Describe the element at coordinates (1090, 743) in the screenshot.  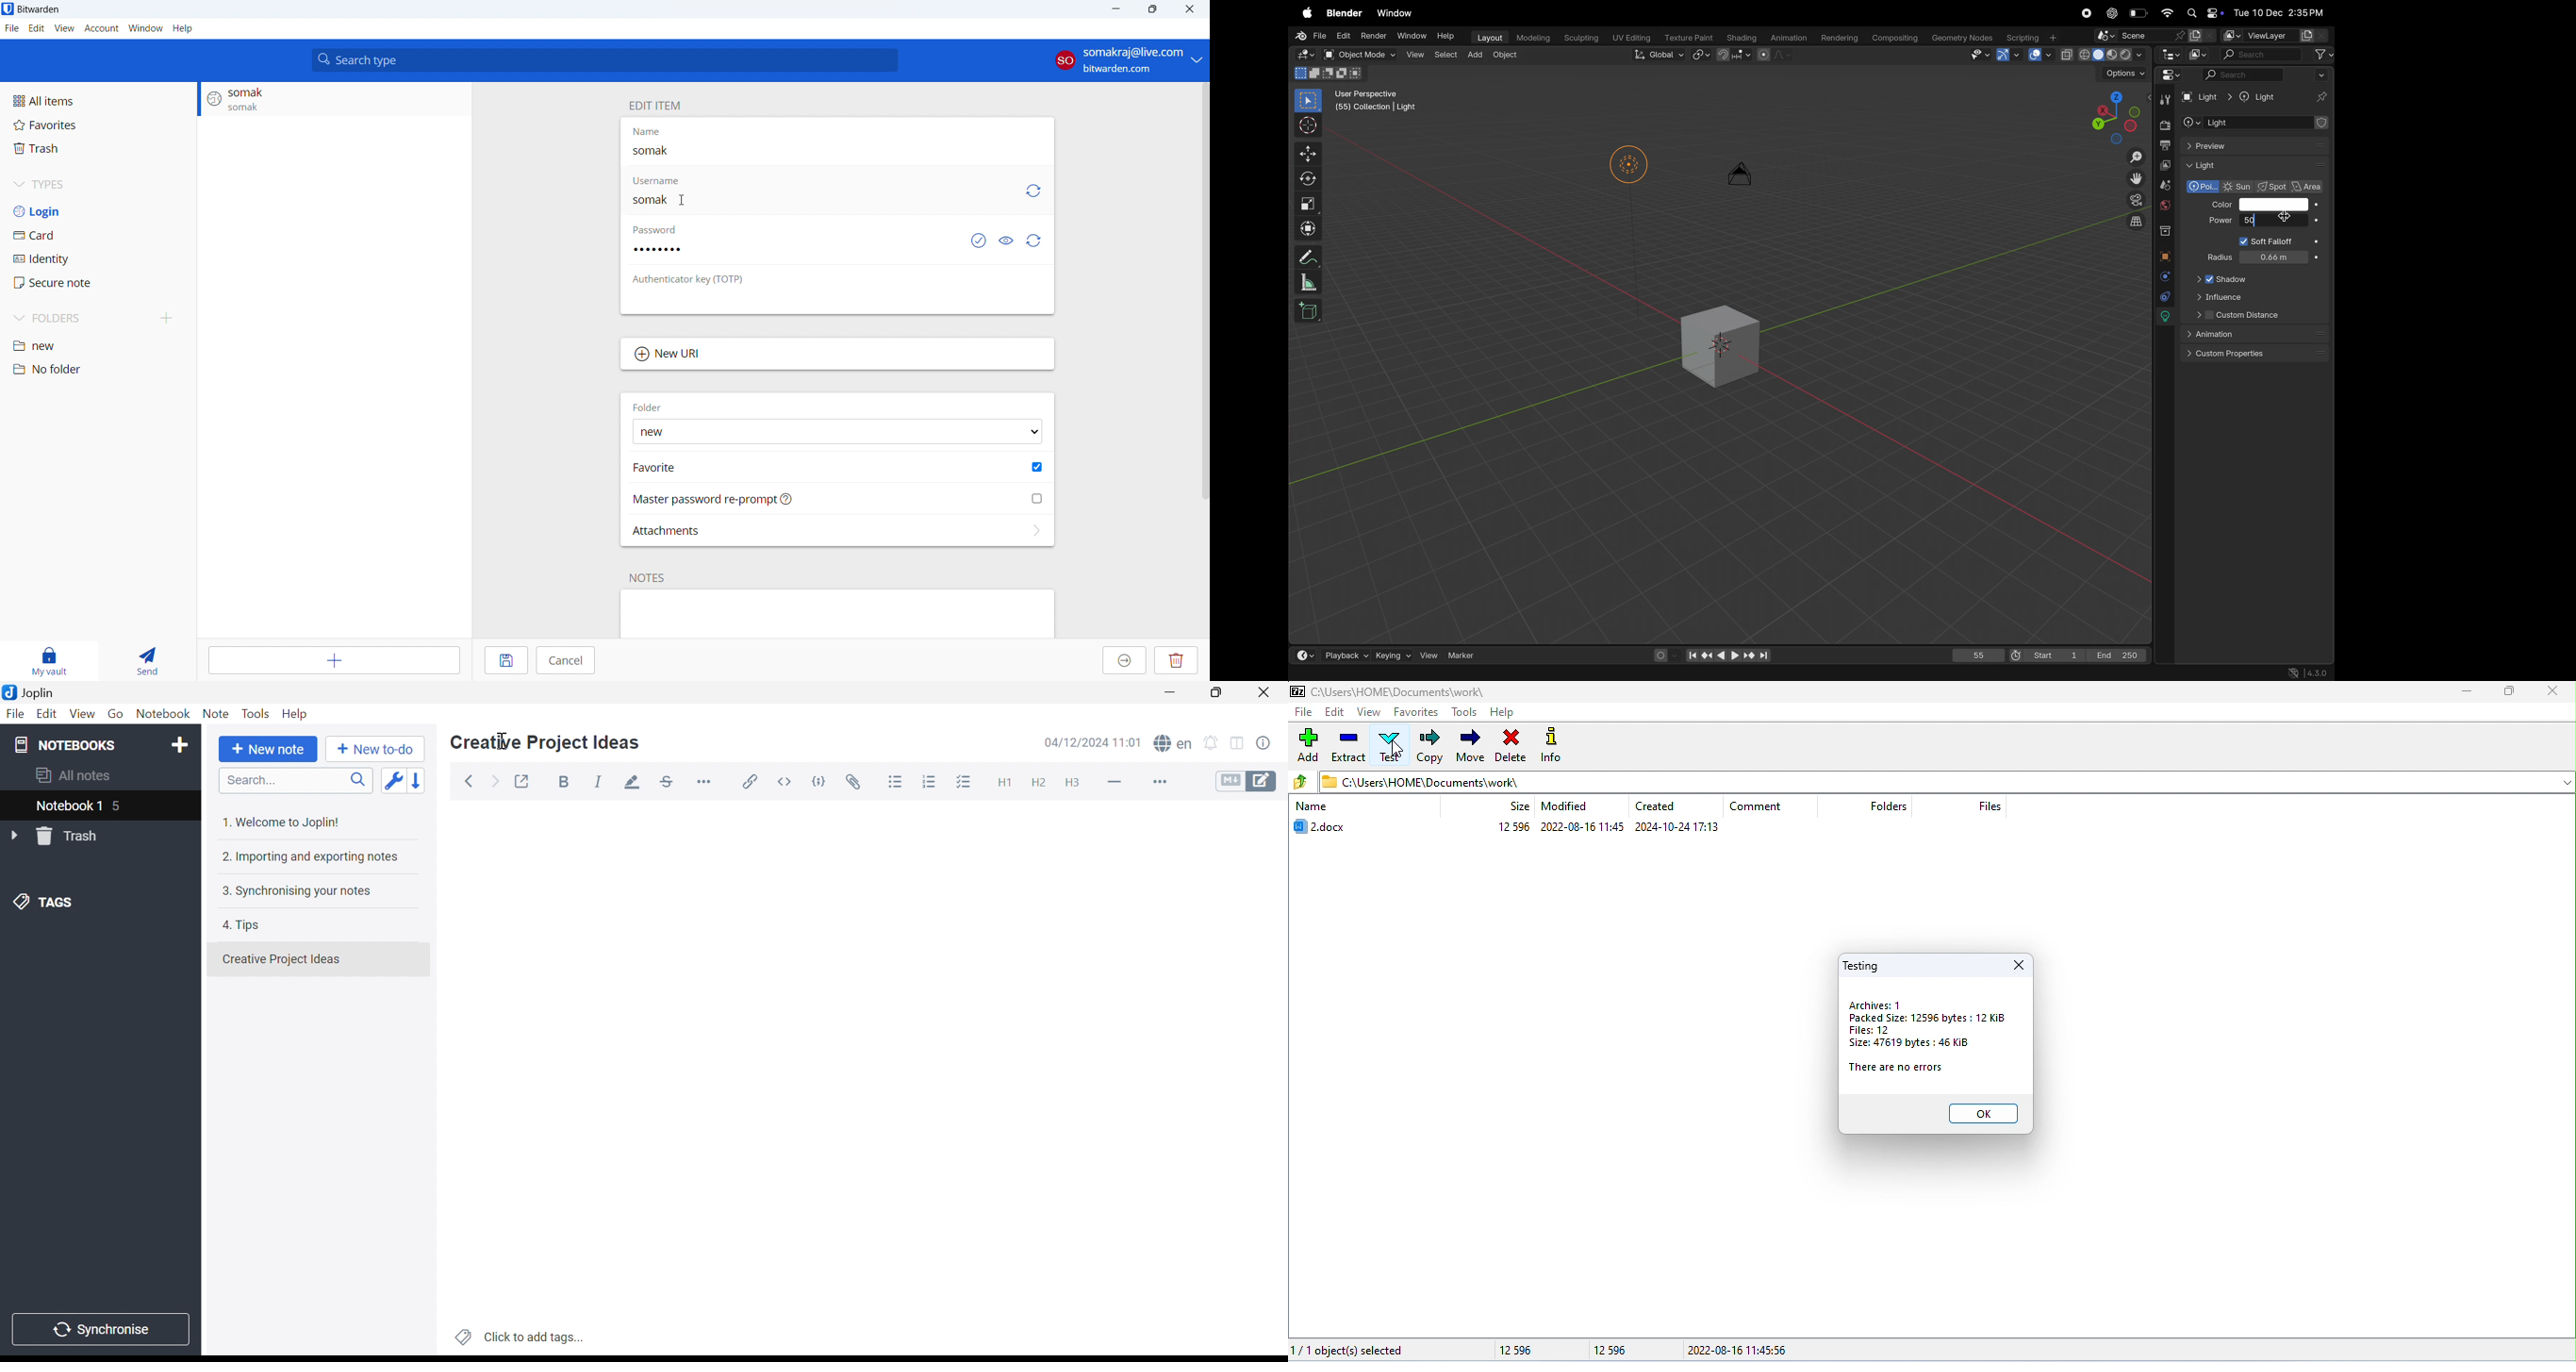
I see `04/12/2024` at that location.